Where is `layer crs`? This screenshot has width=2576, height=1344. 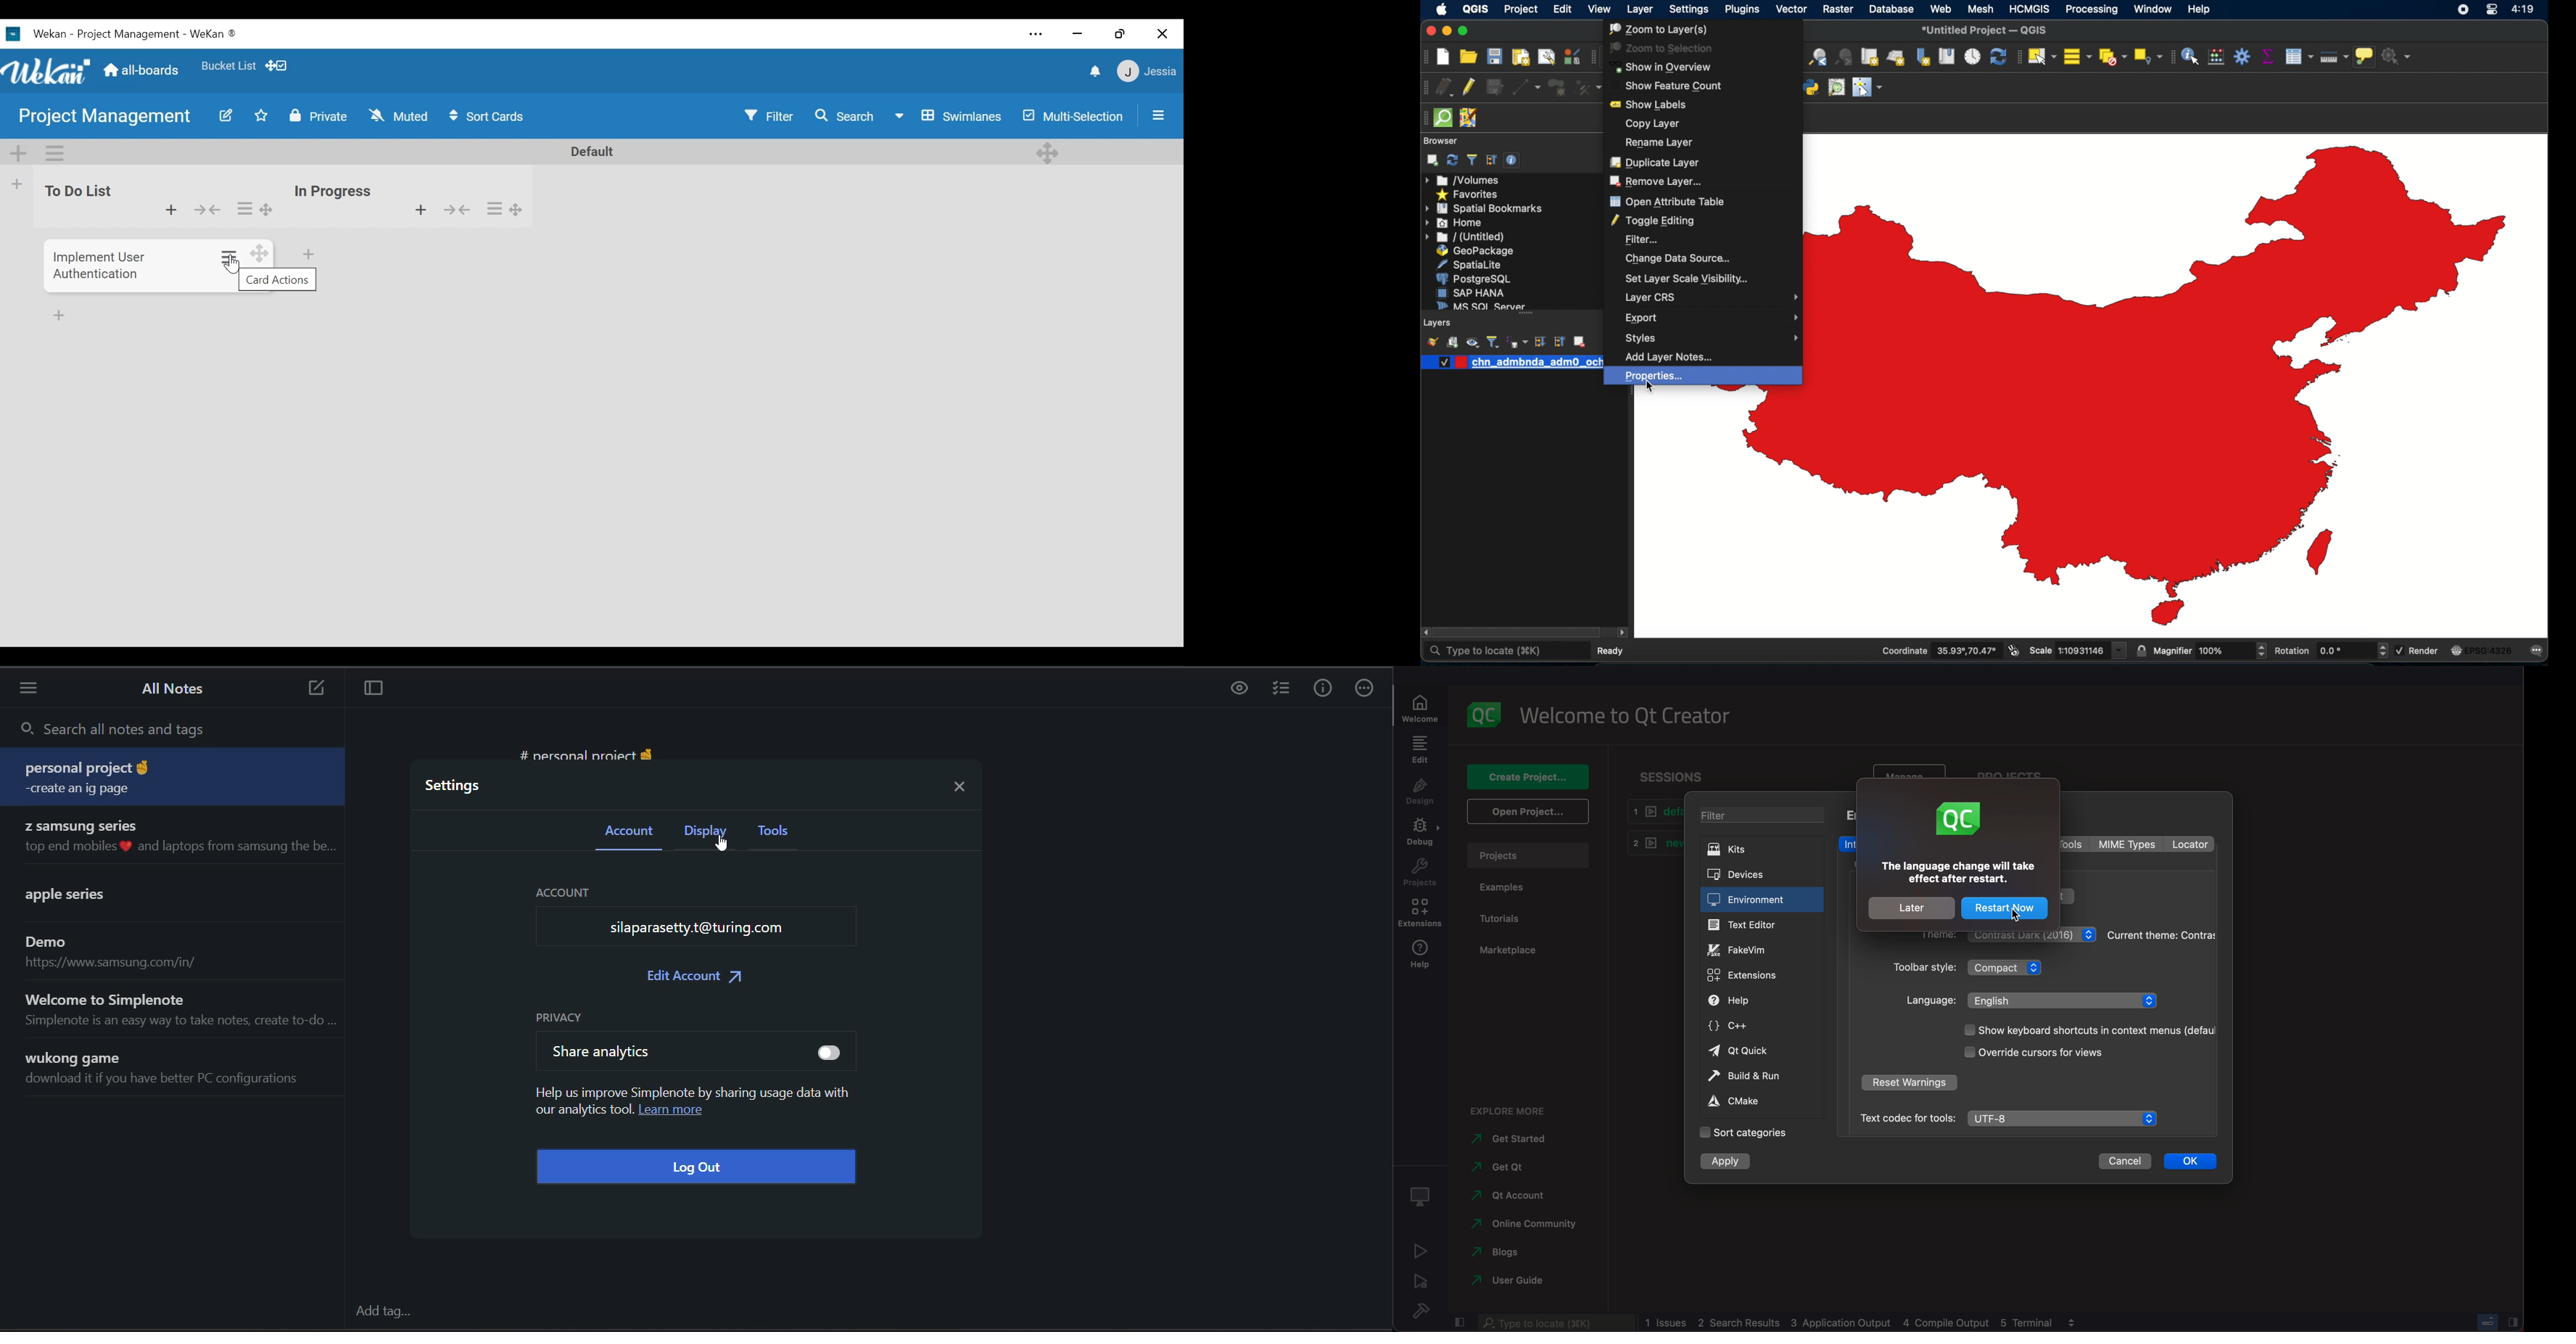 layer crs is located at coordinates (1711, 298).